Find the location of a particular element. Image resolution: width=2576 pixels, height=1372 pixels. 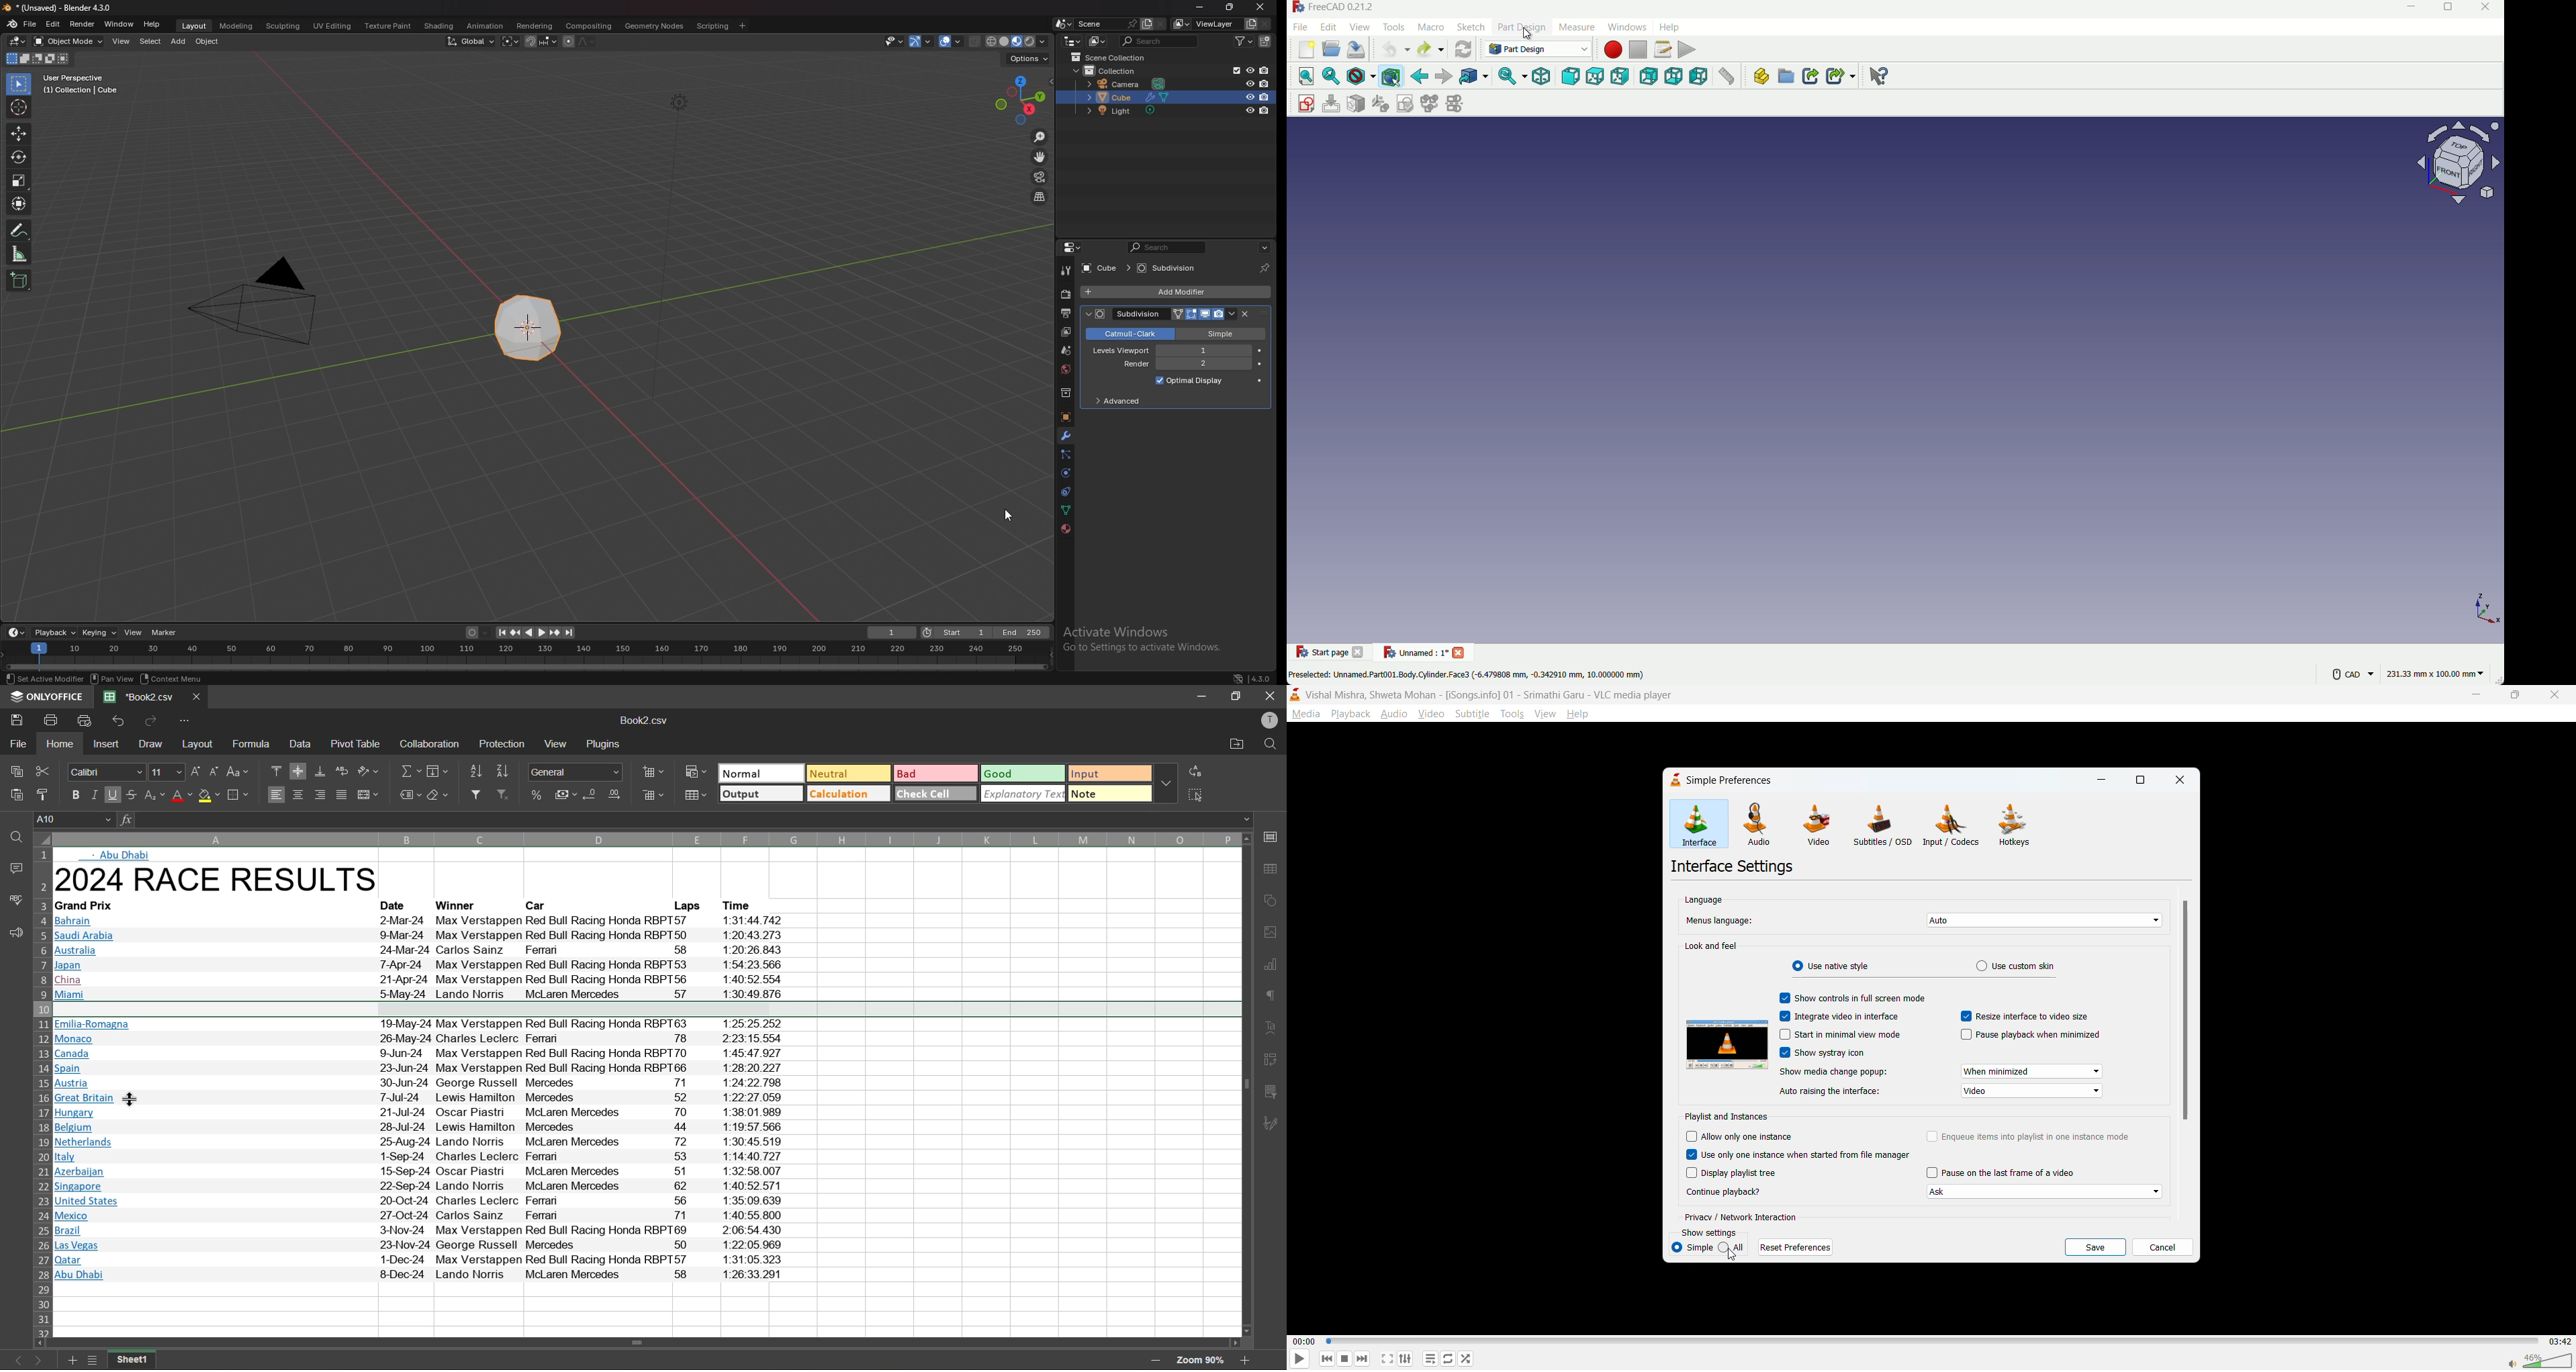

add is located at coordinates (179, 41).